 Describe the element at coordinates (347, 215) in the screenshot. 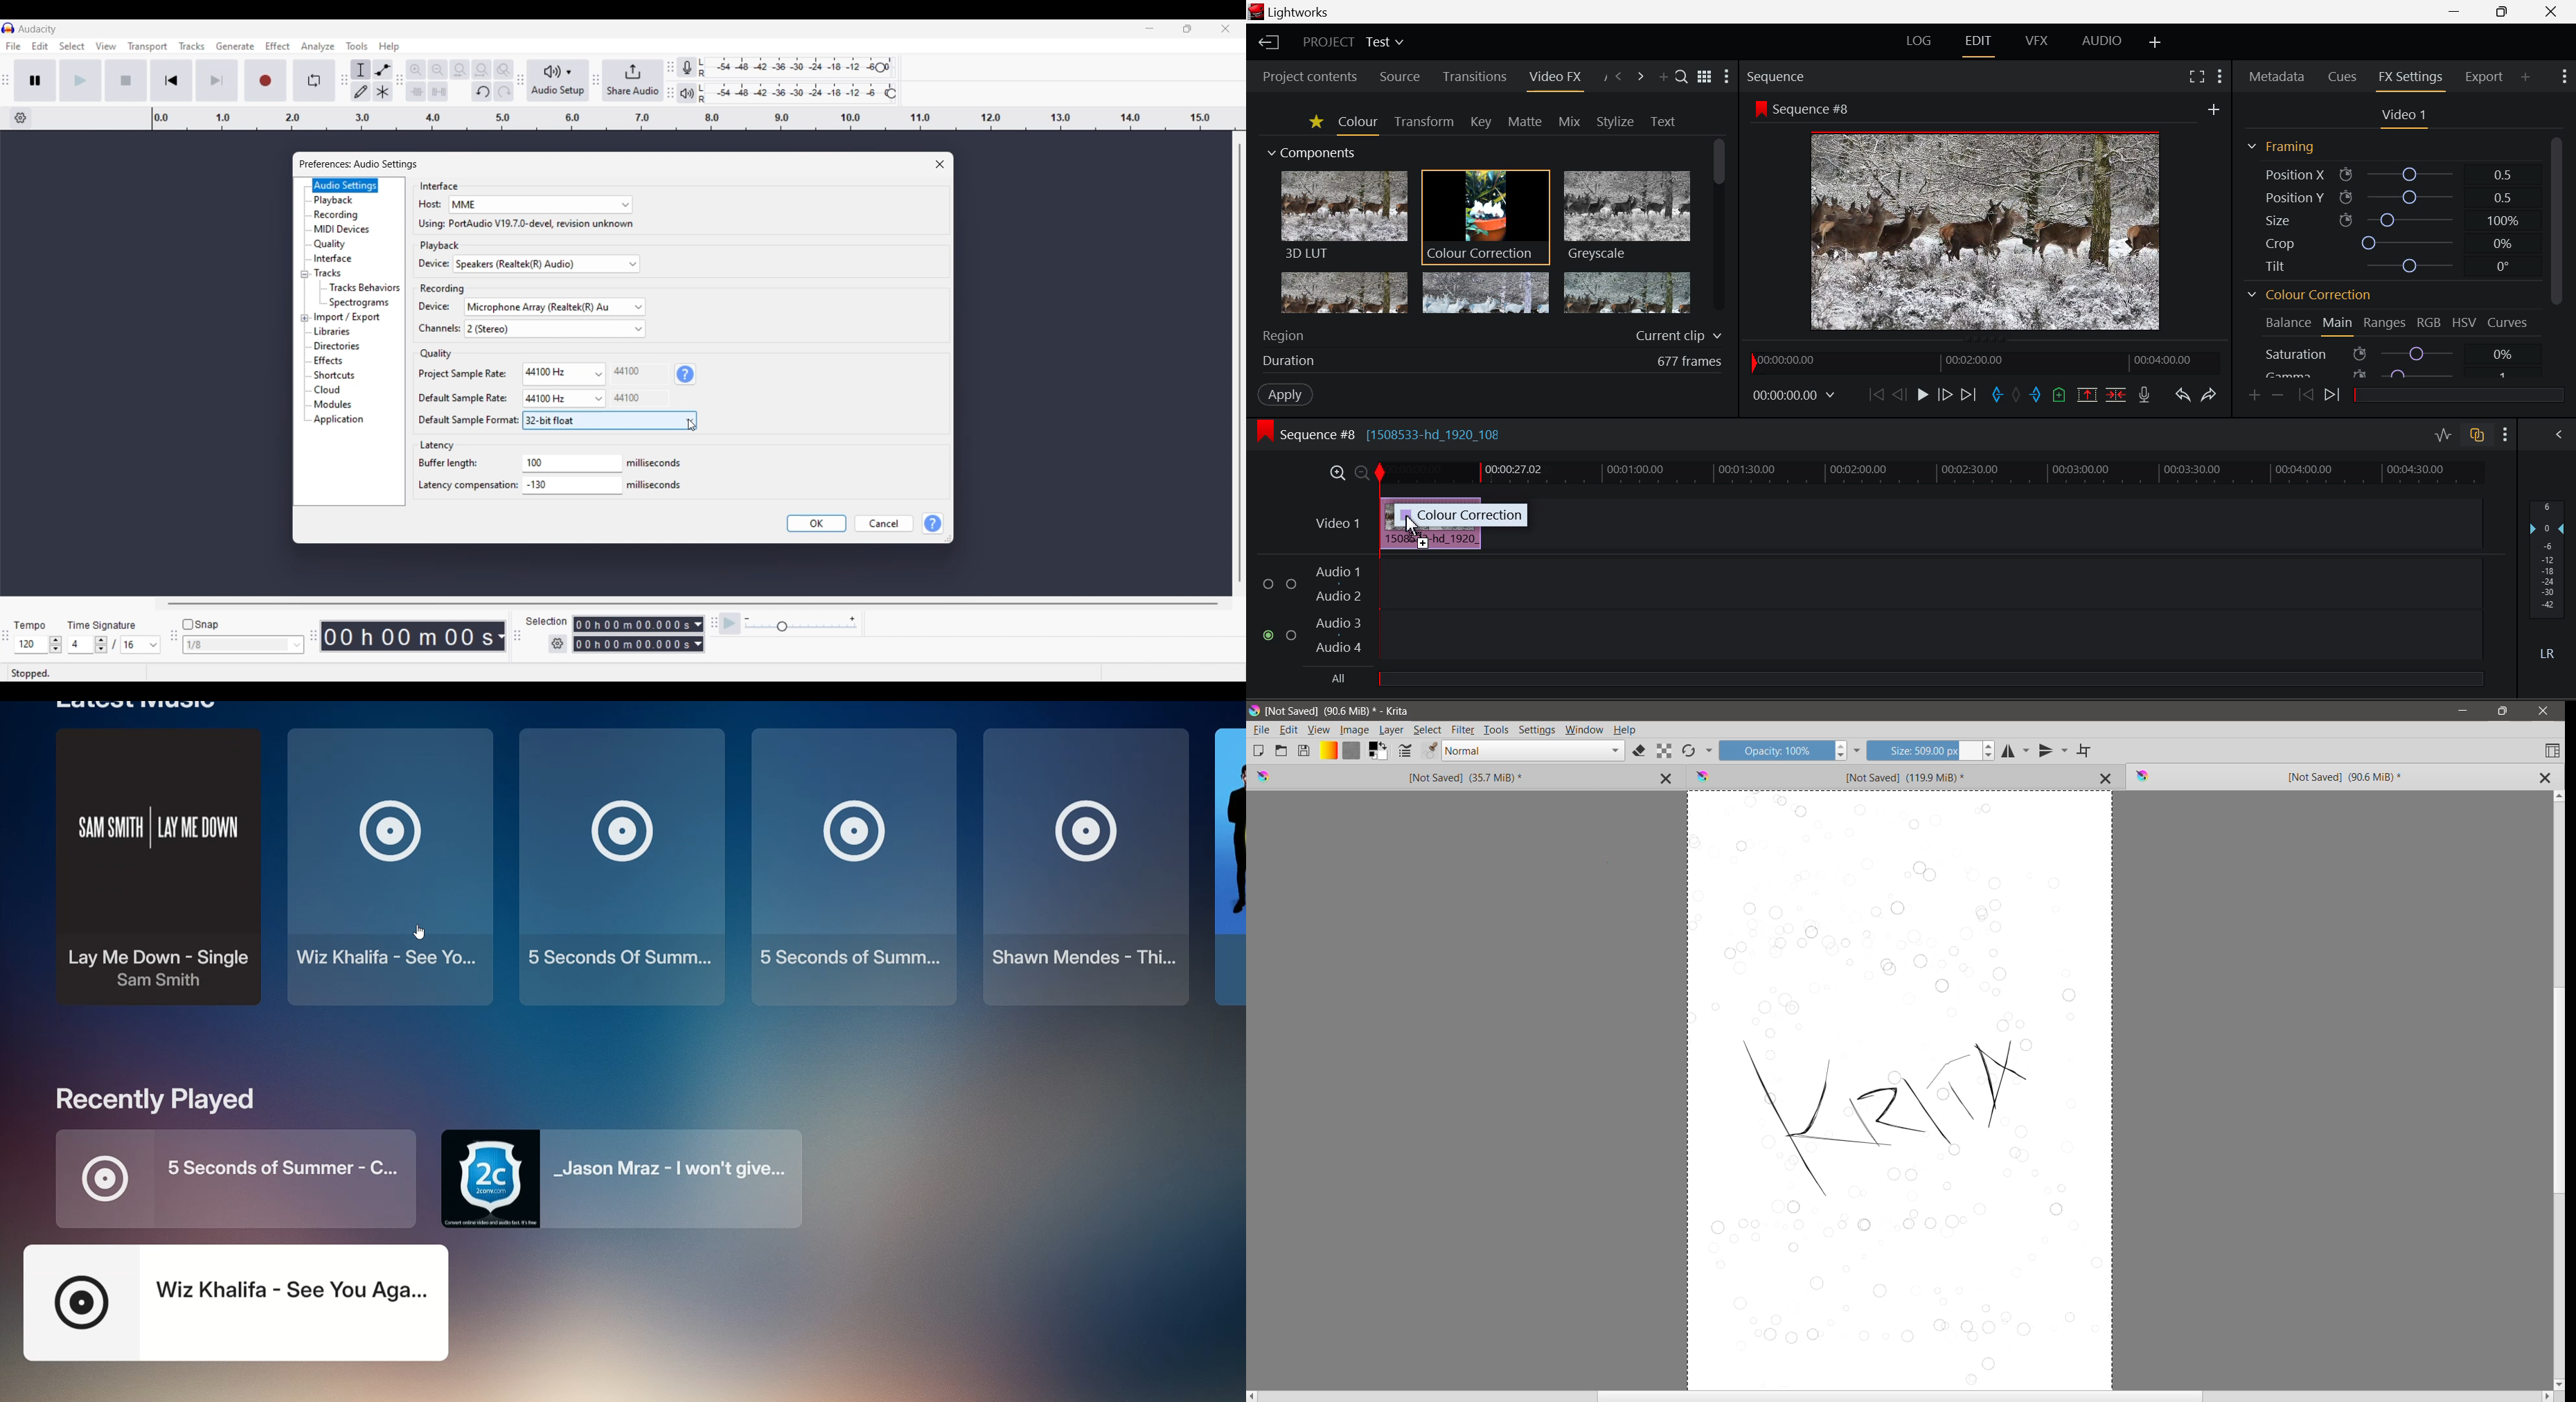

I see `Recording` at that location.